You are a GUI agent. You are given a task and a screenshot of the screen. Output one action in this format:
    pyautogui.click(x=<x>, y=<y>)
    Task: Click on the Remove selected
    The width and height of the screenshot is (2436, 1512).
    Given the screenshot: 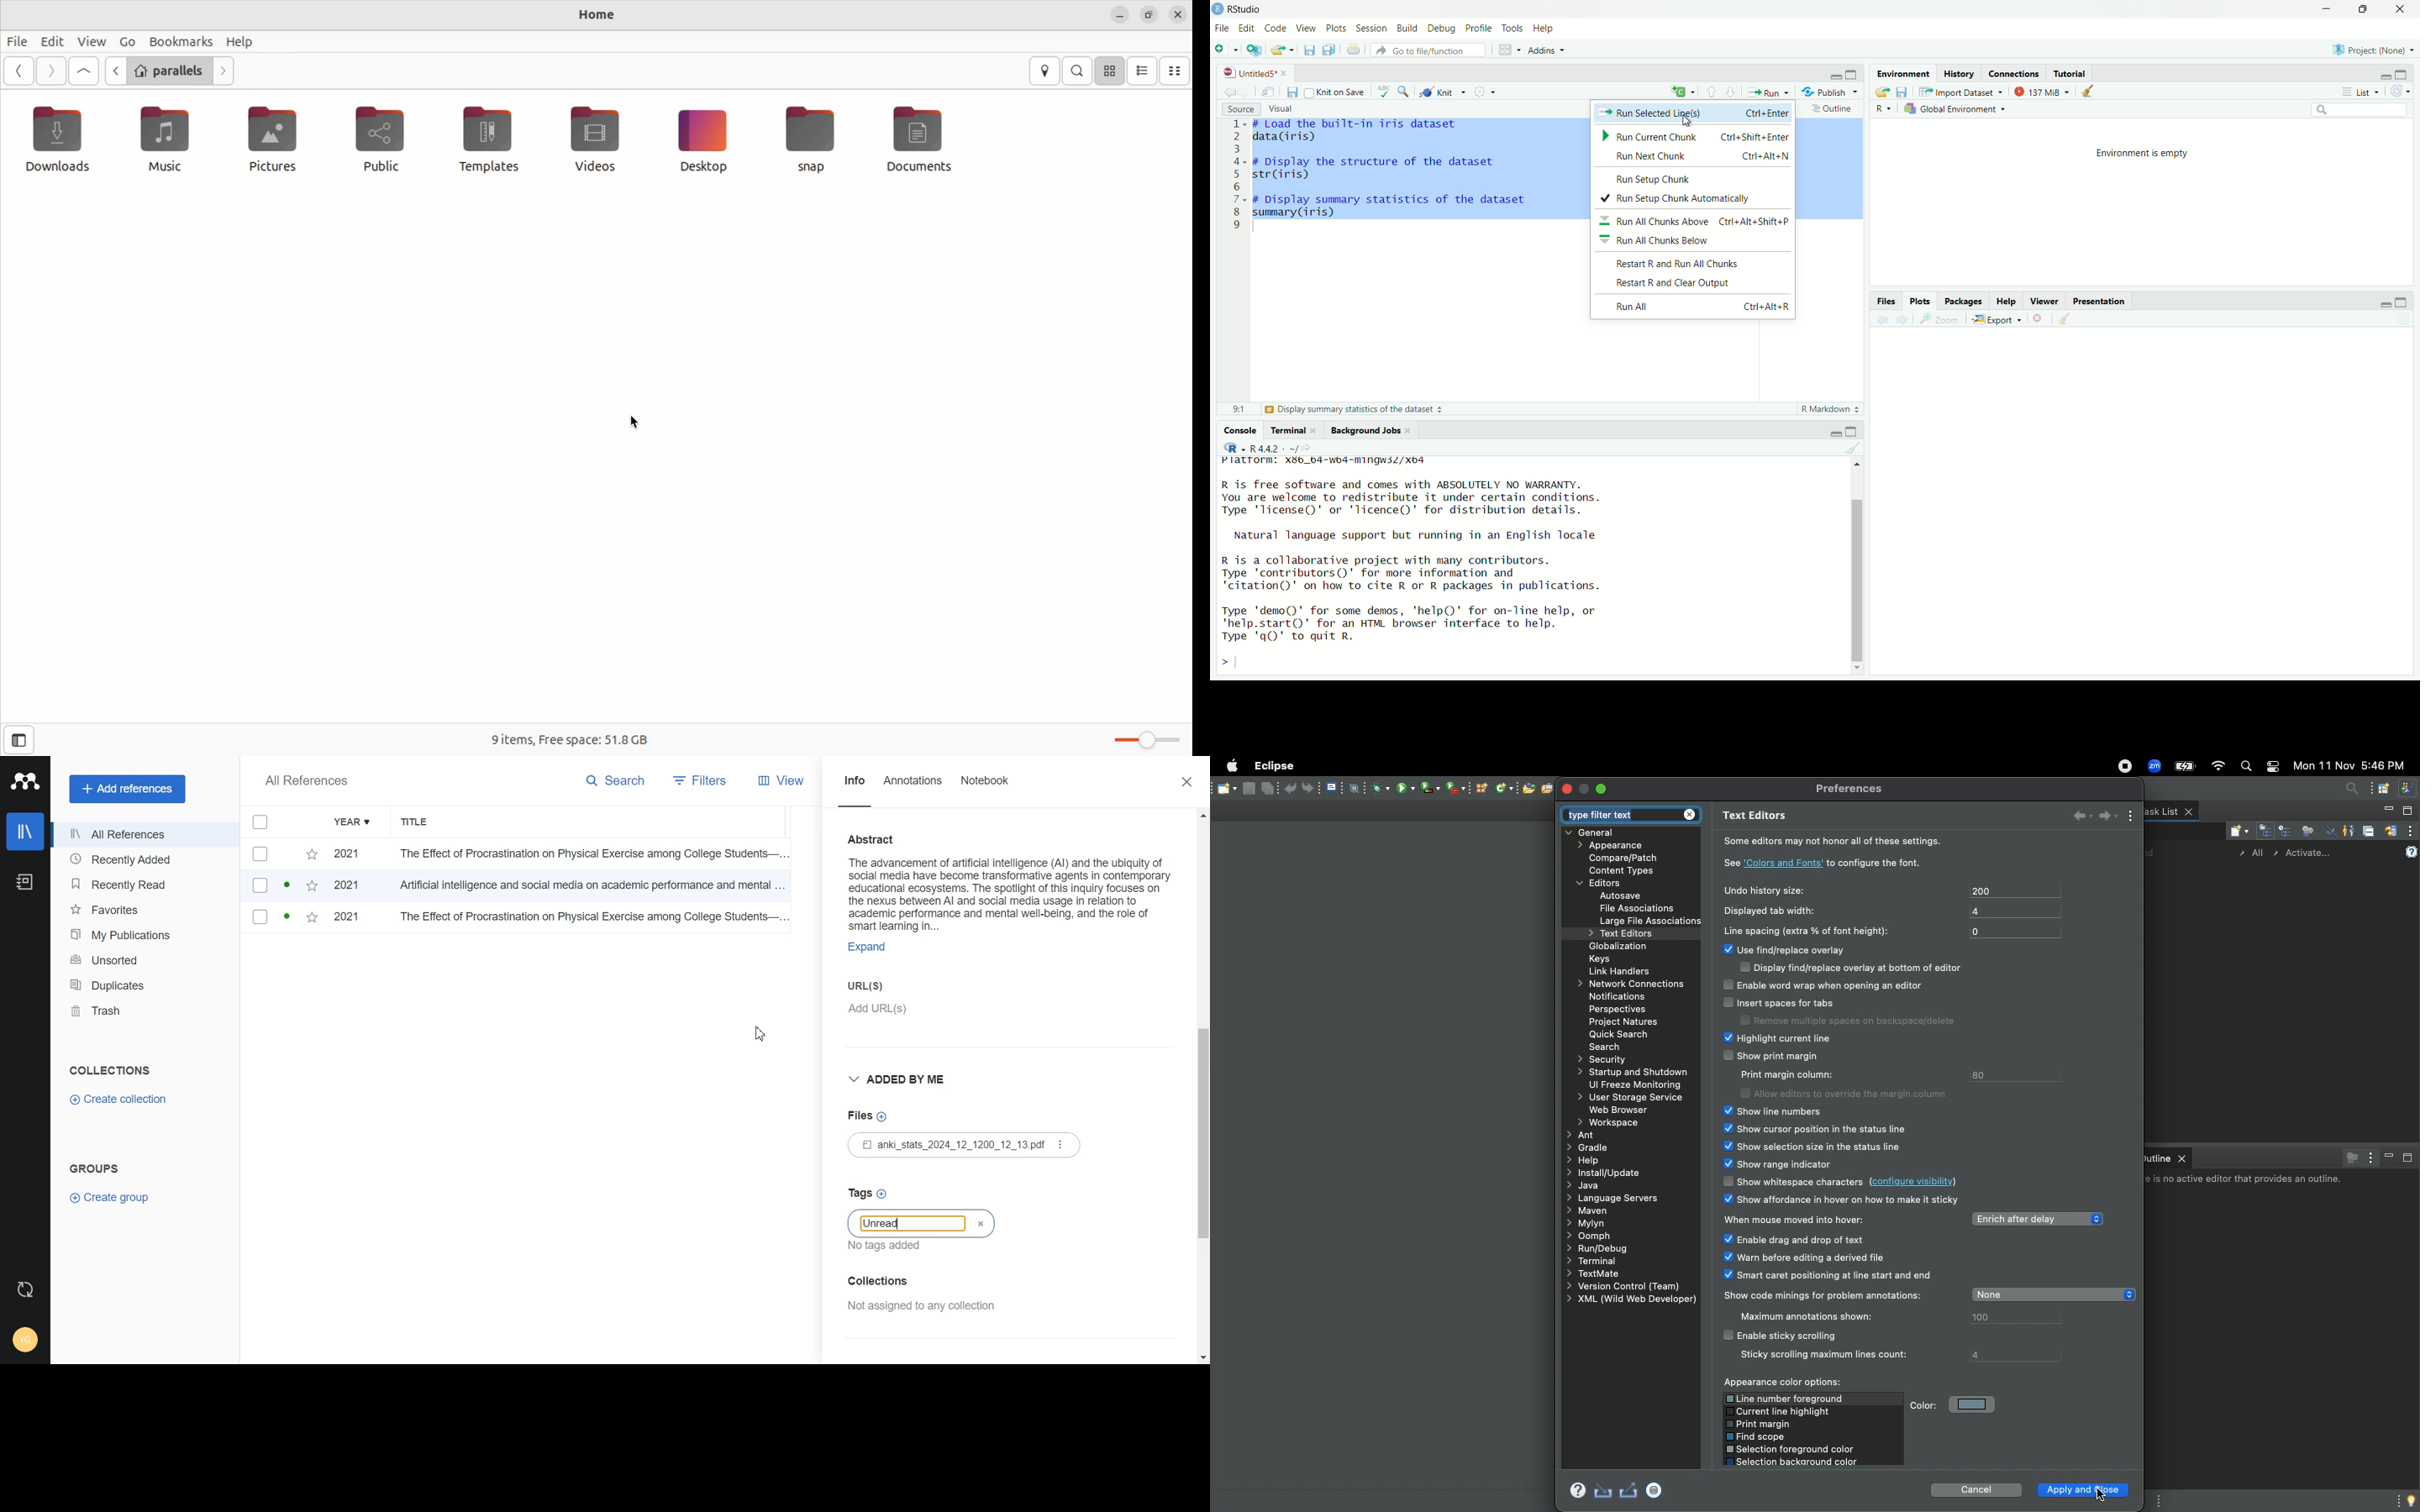 What is the action you would take?
    pyautogui.click(x=2041, y=318)
    